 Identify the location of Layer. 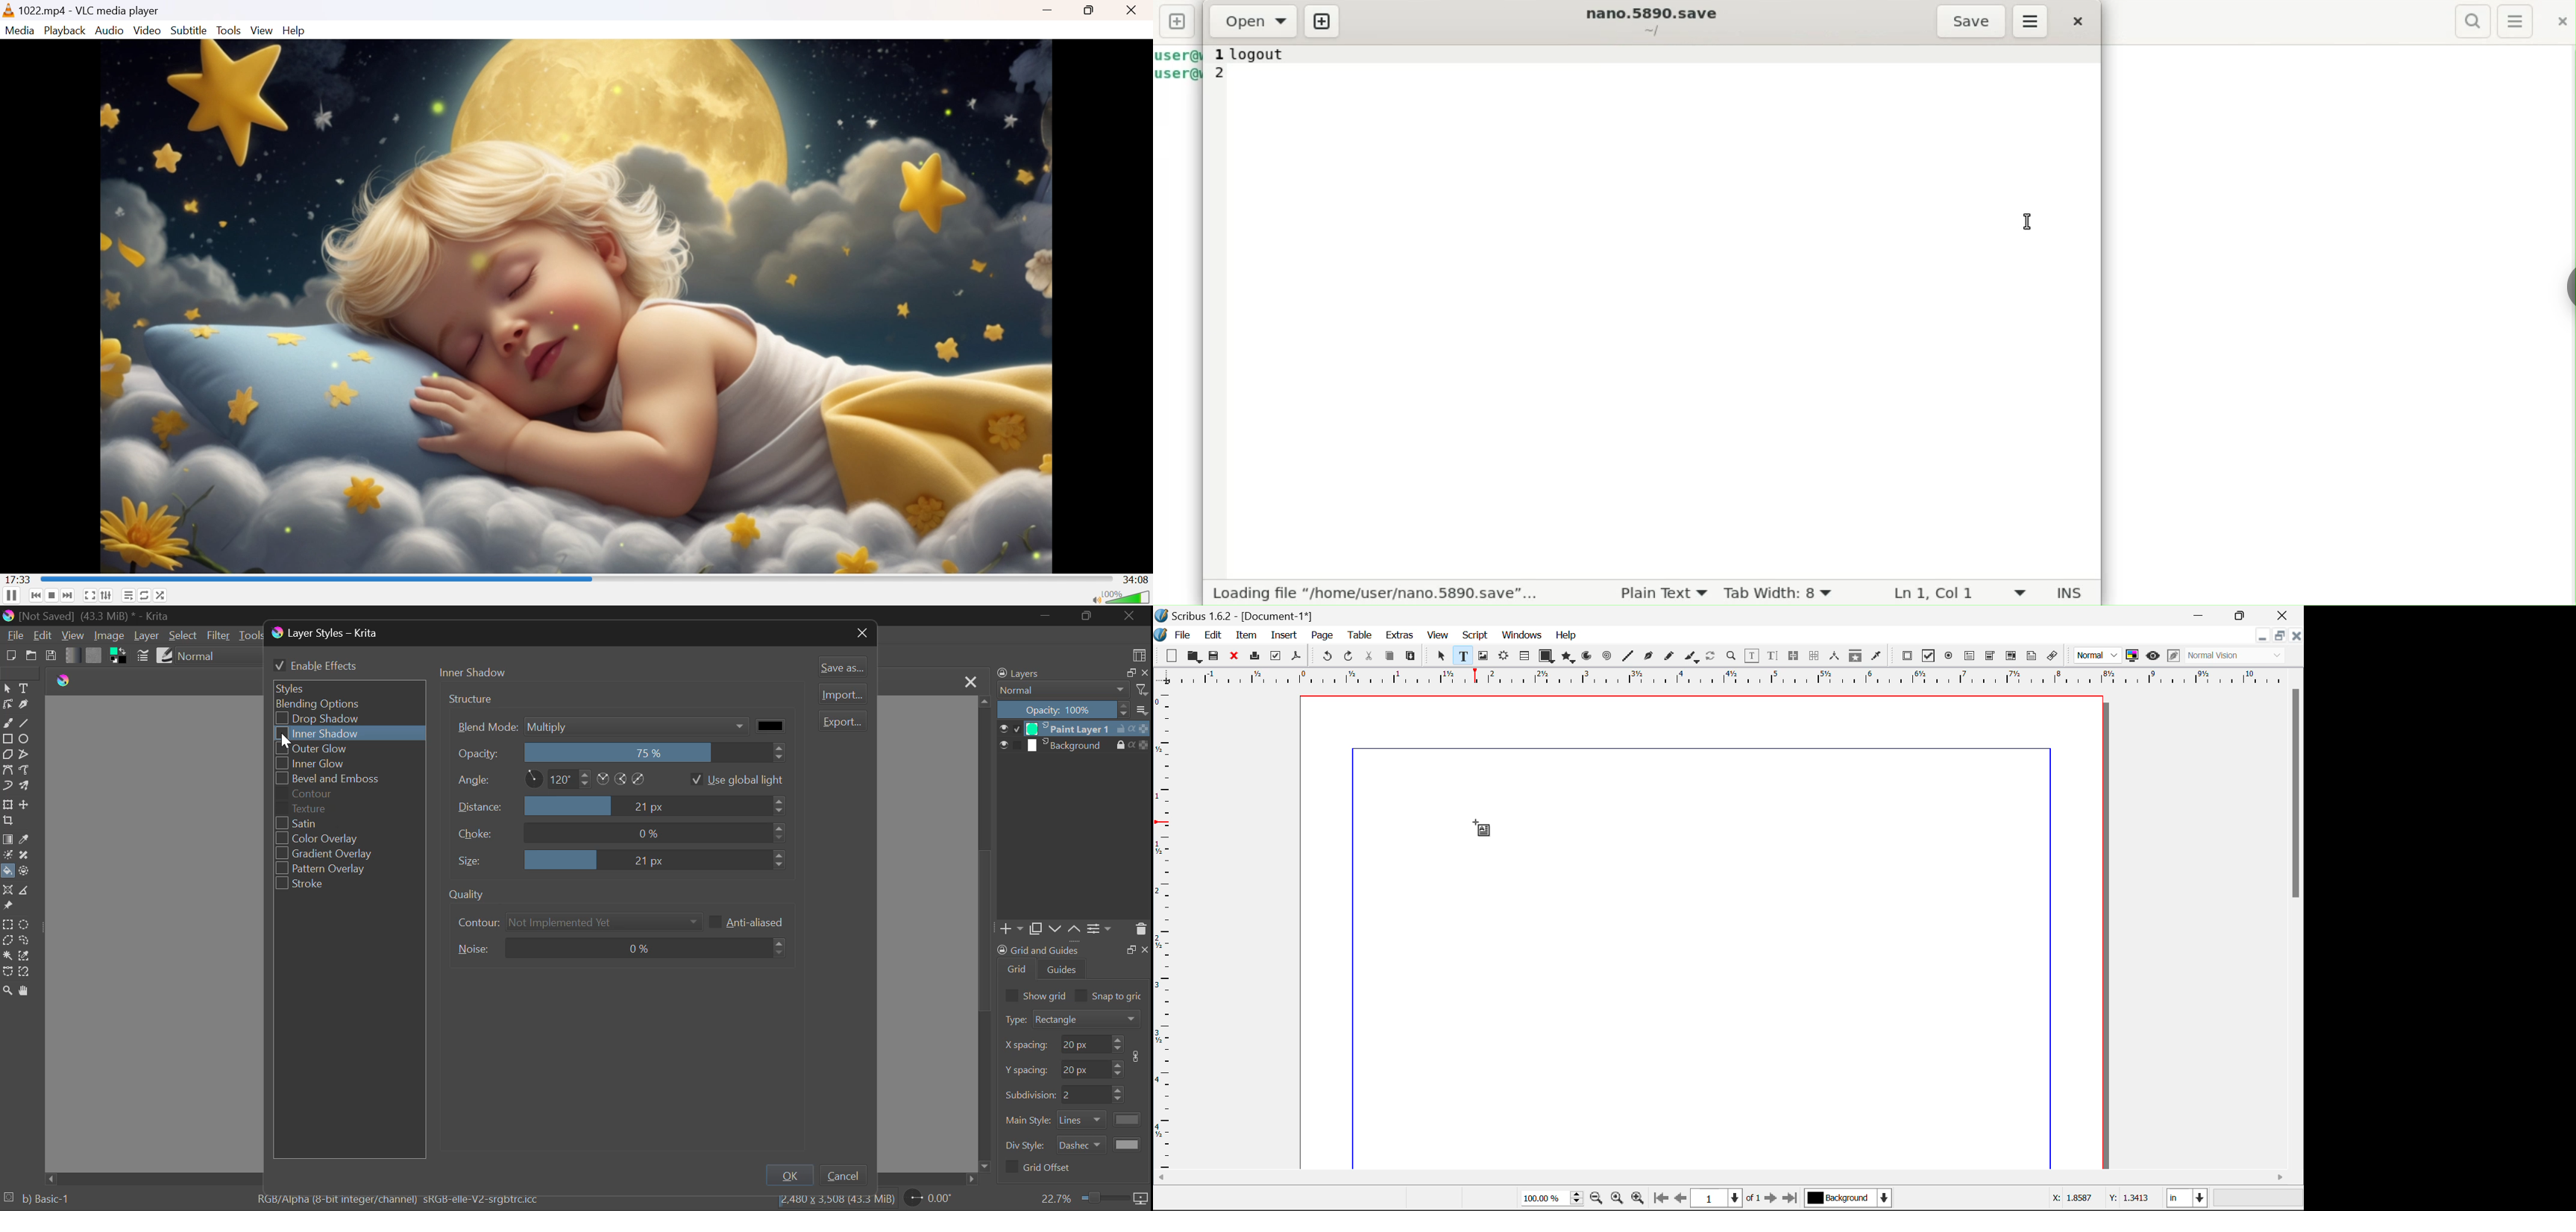
(147, 637).